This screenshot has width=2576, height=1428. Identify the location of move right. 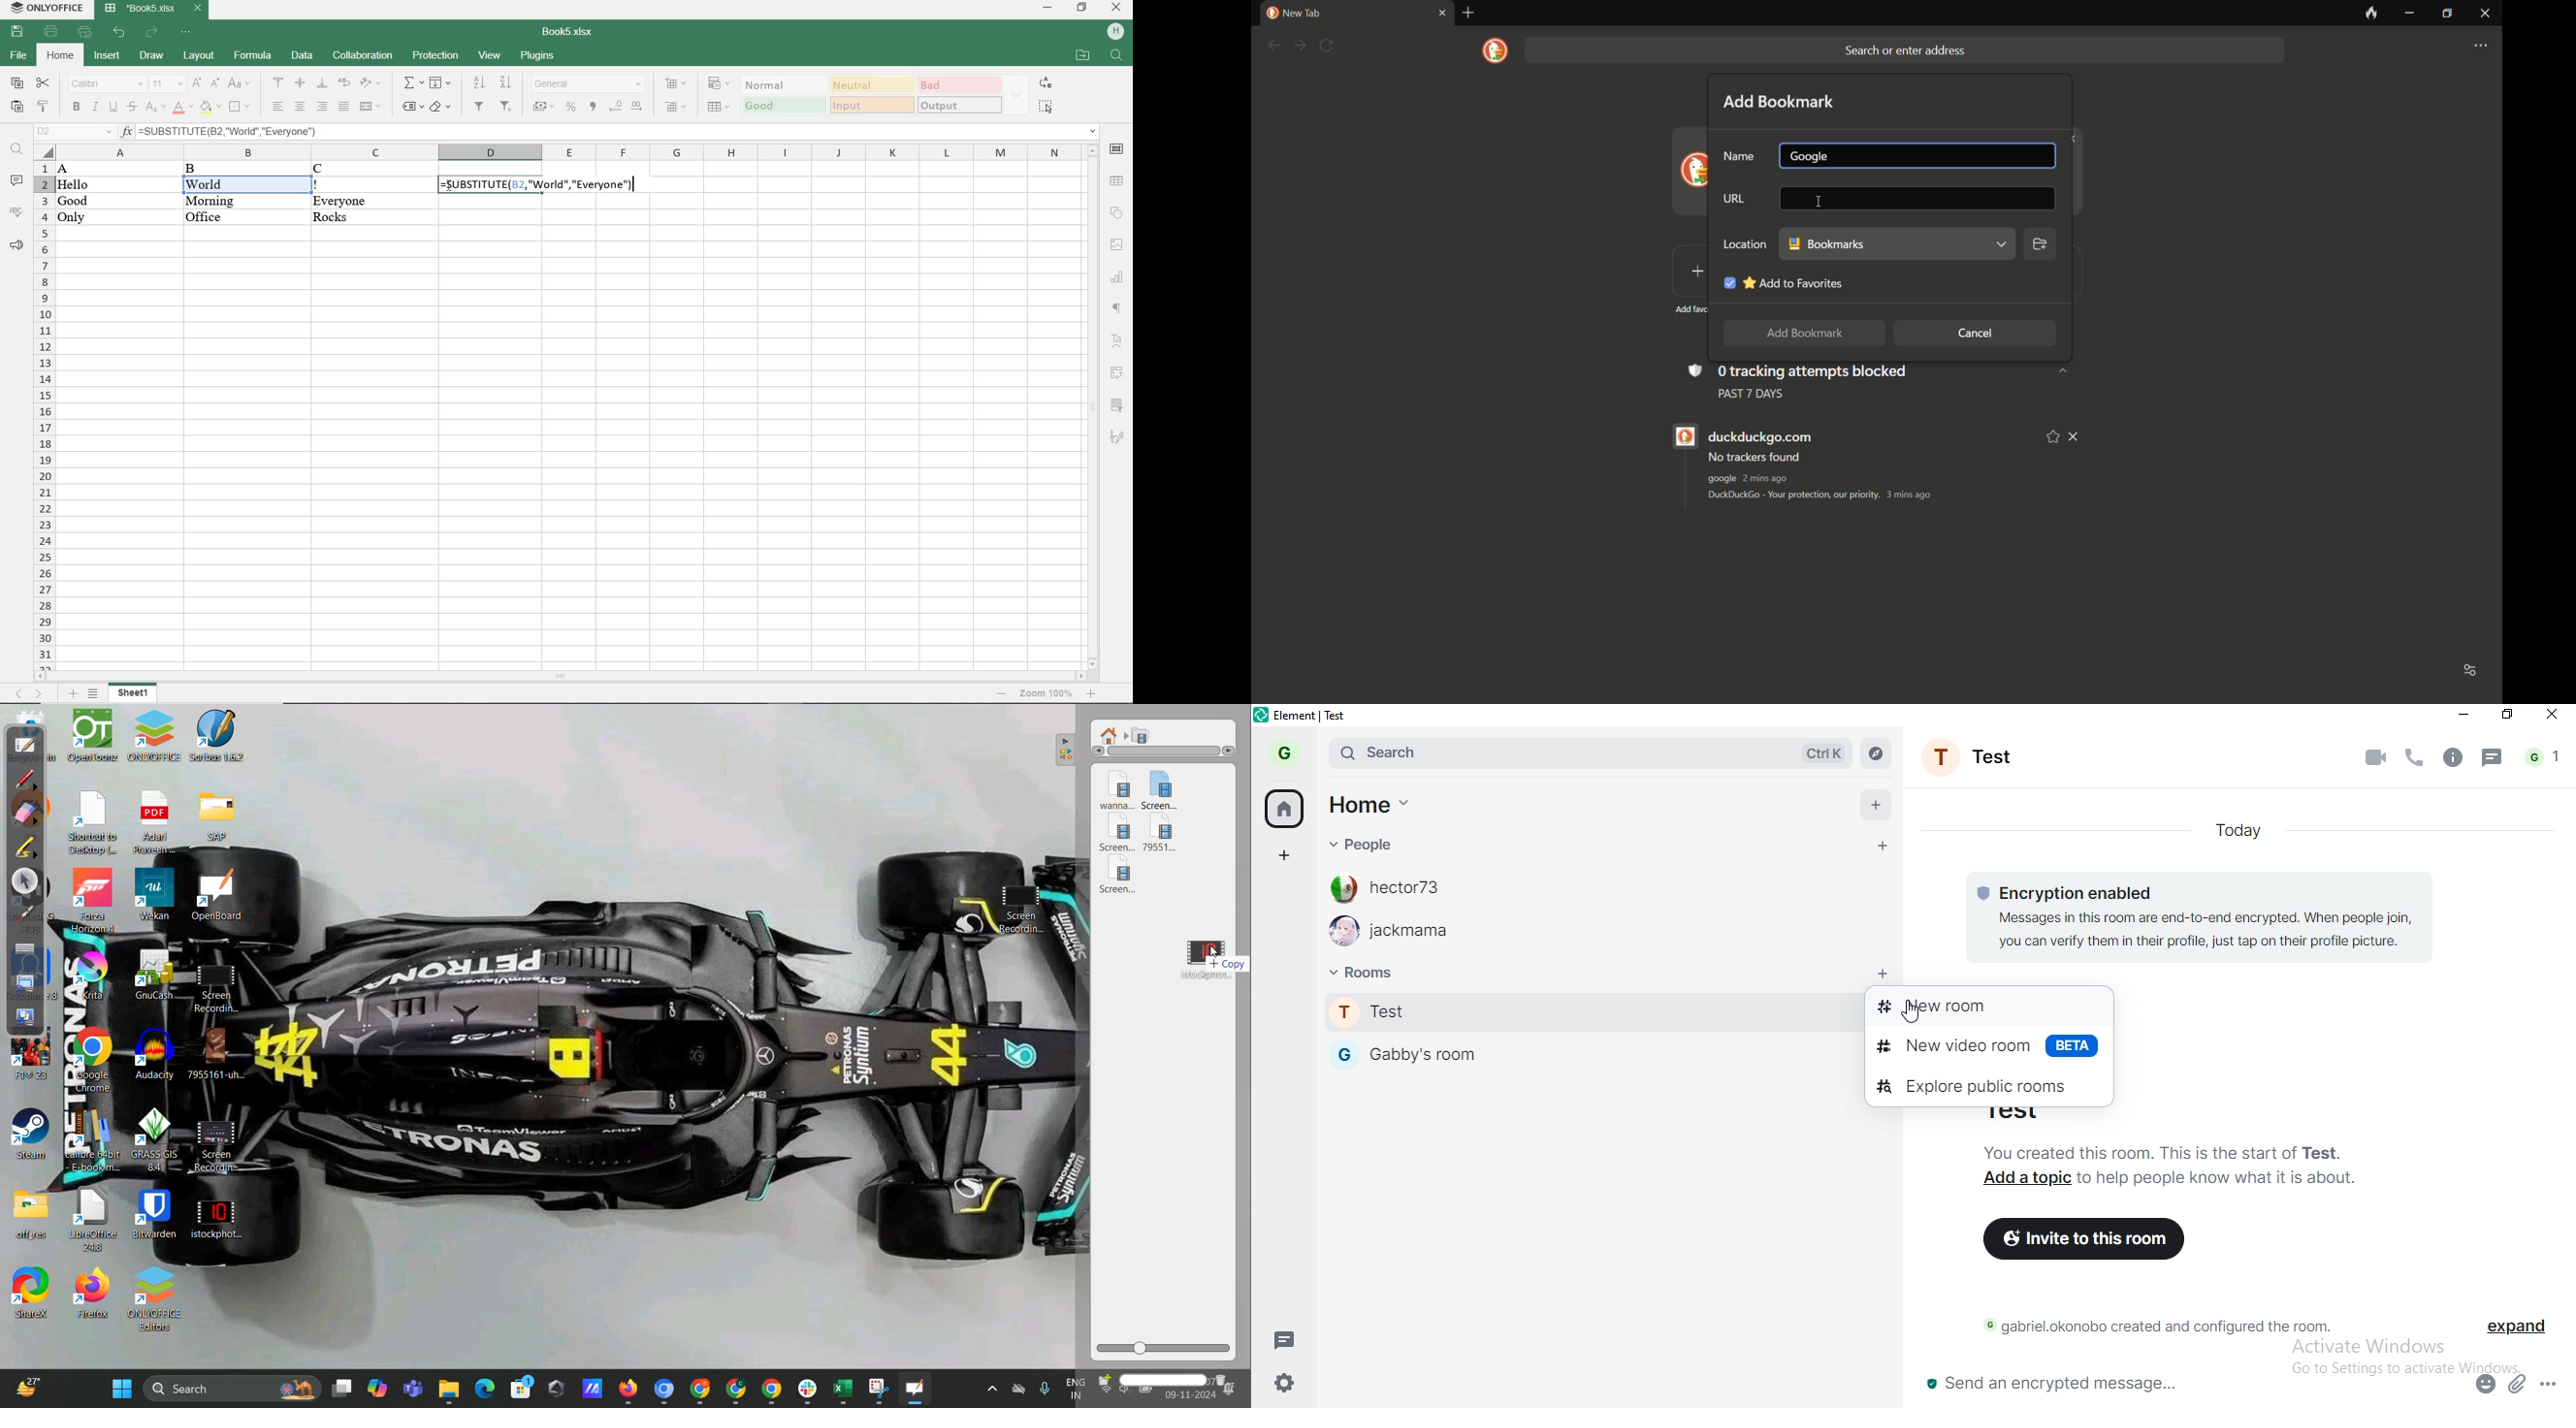
(1082, 676).